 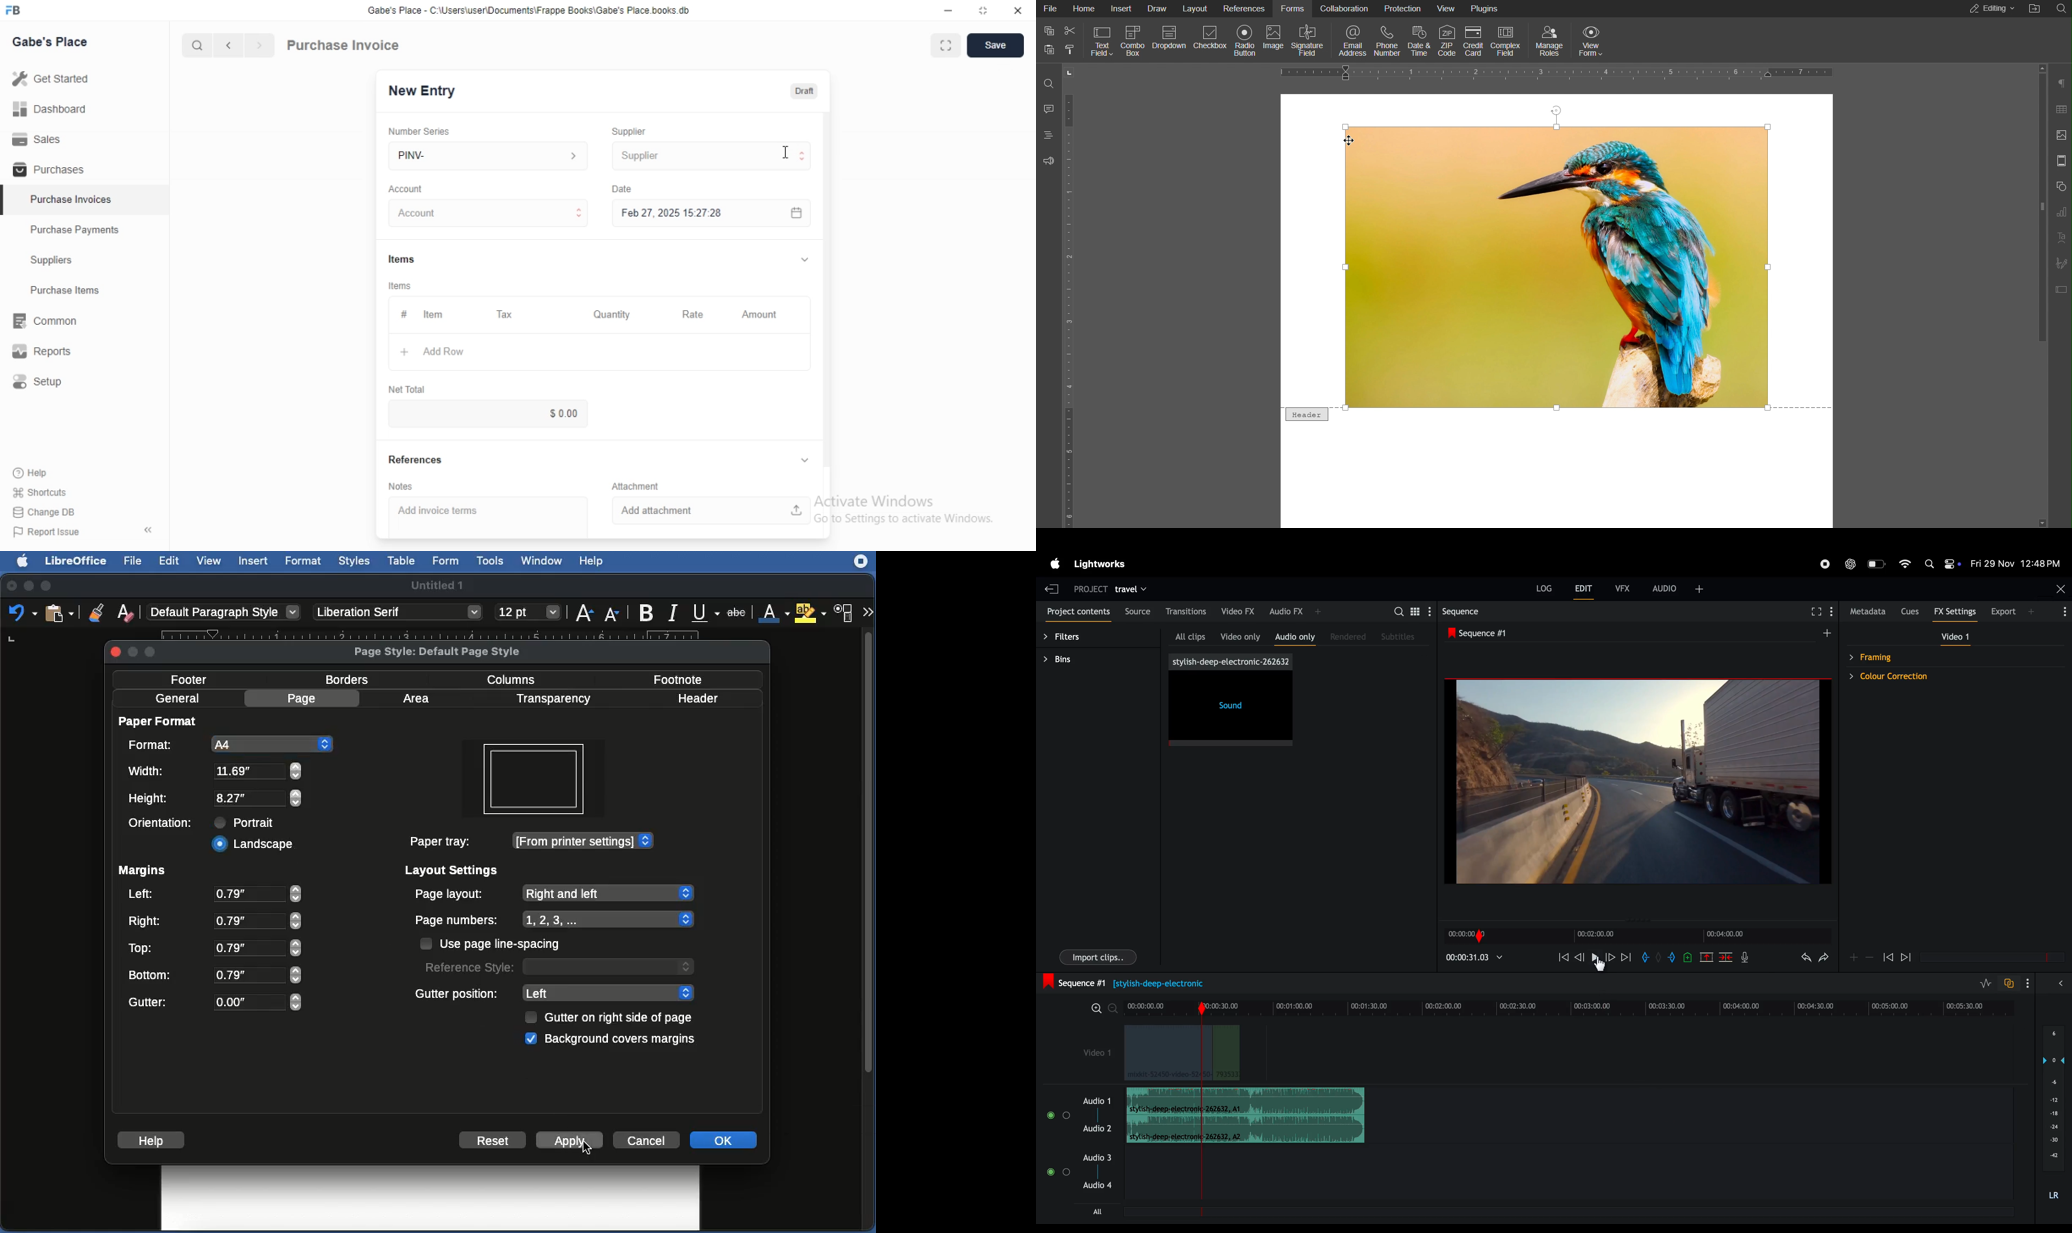 I want to click on source, so click(x=1136, y=613).